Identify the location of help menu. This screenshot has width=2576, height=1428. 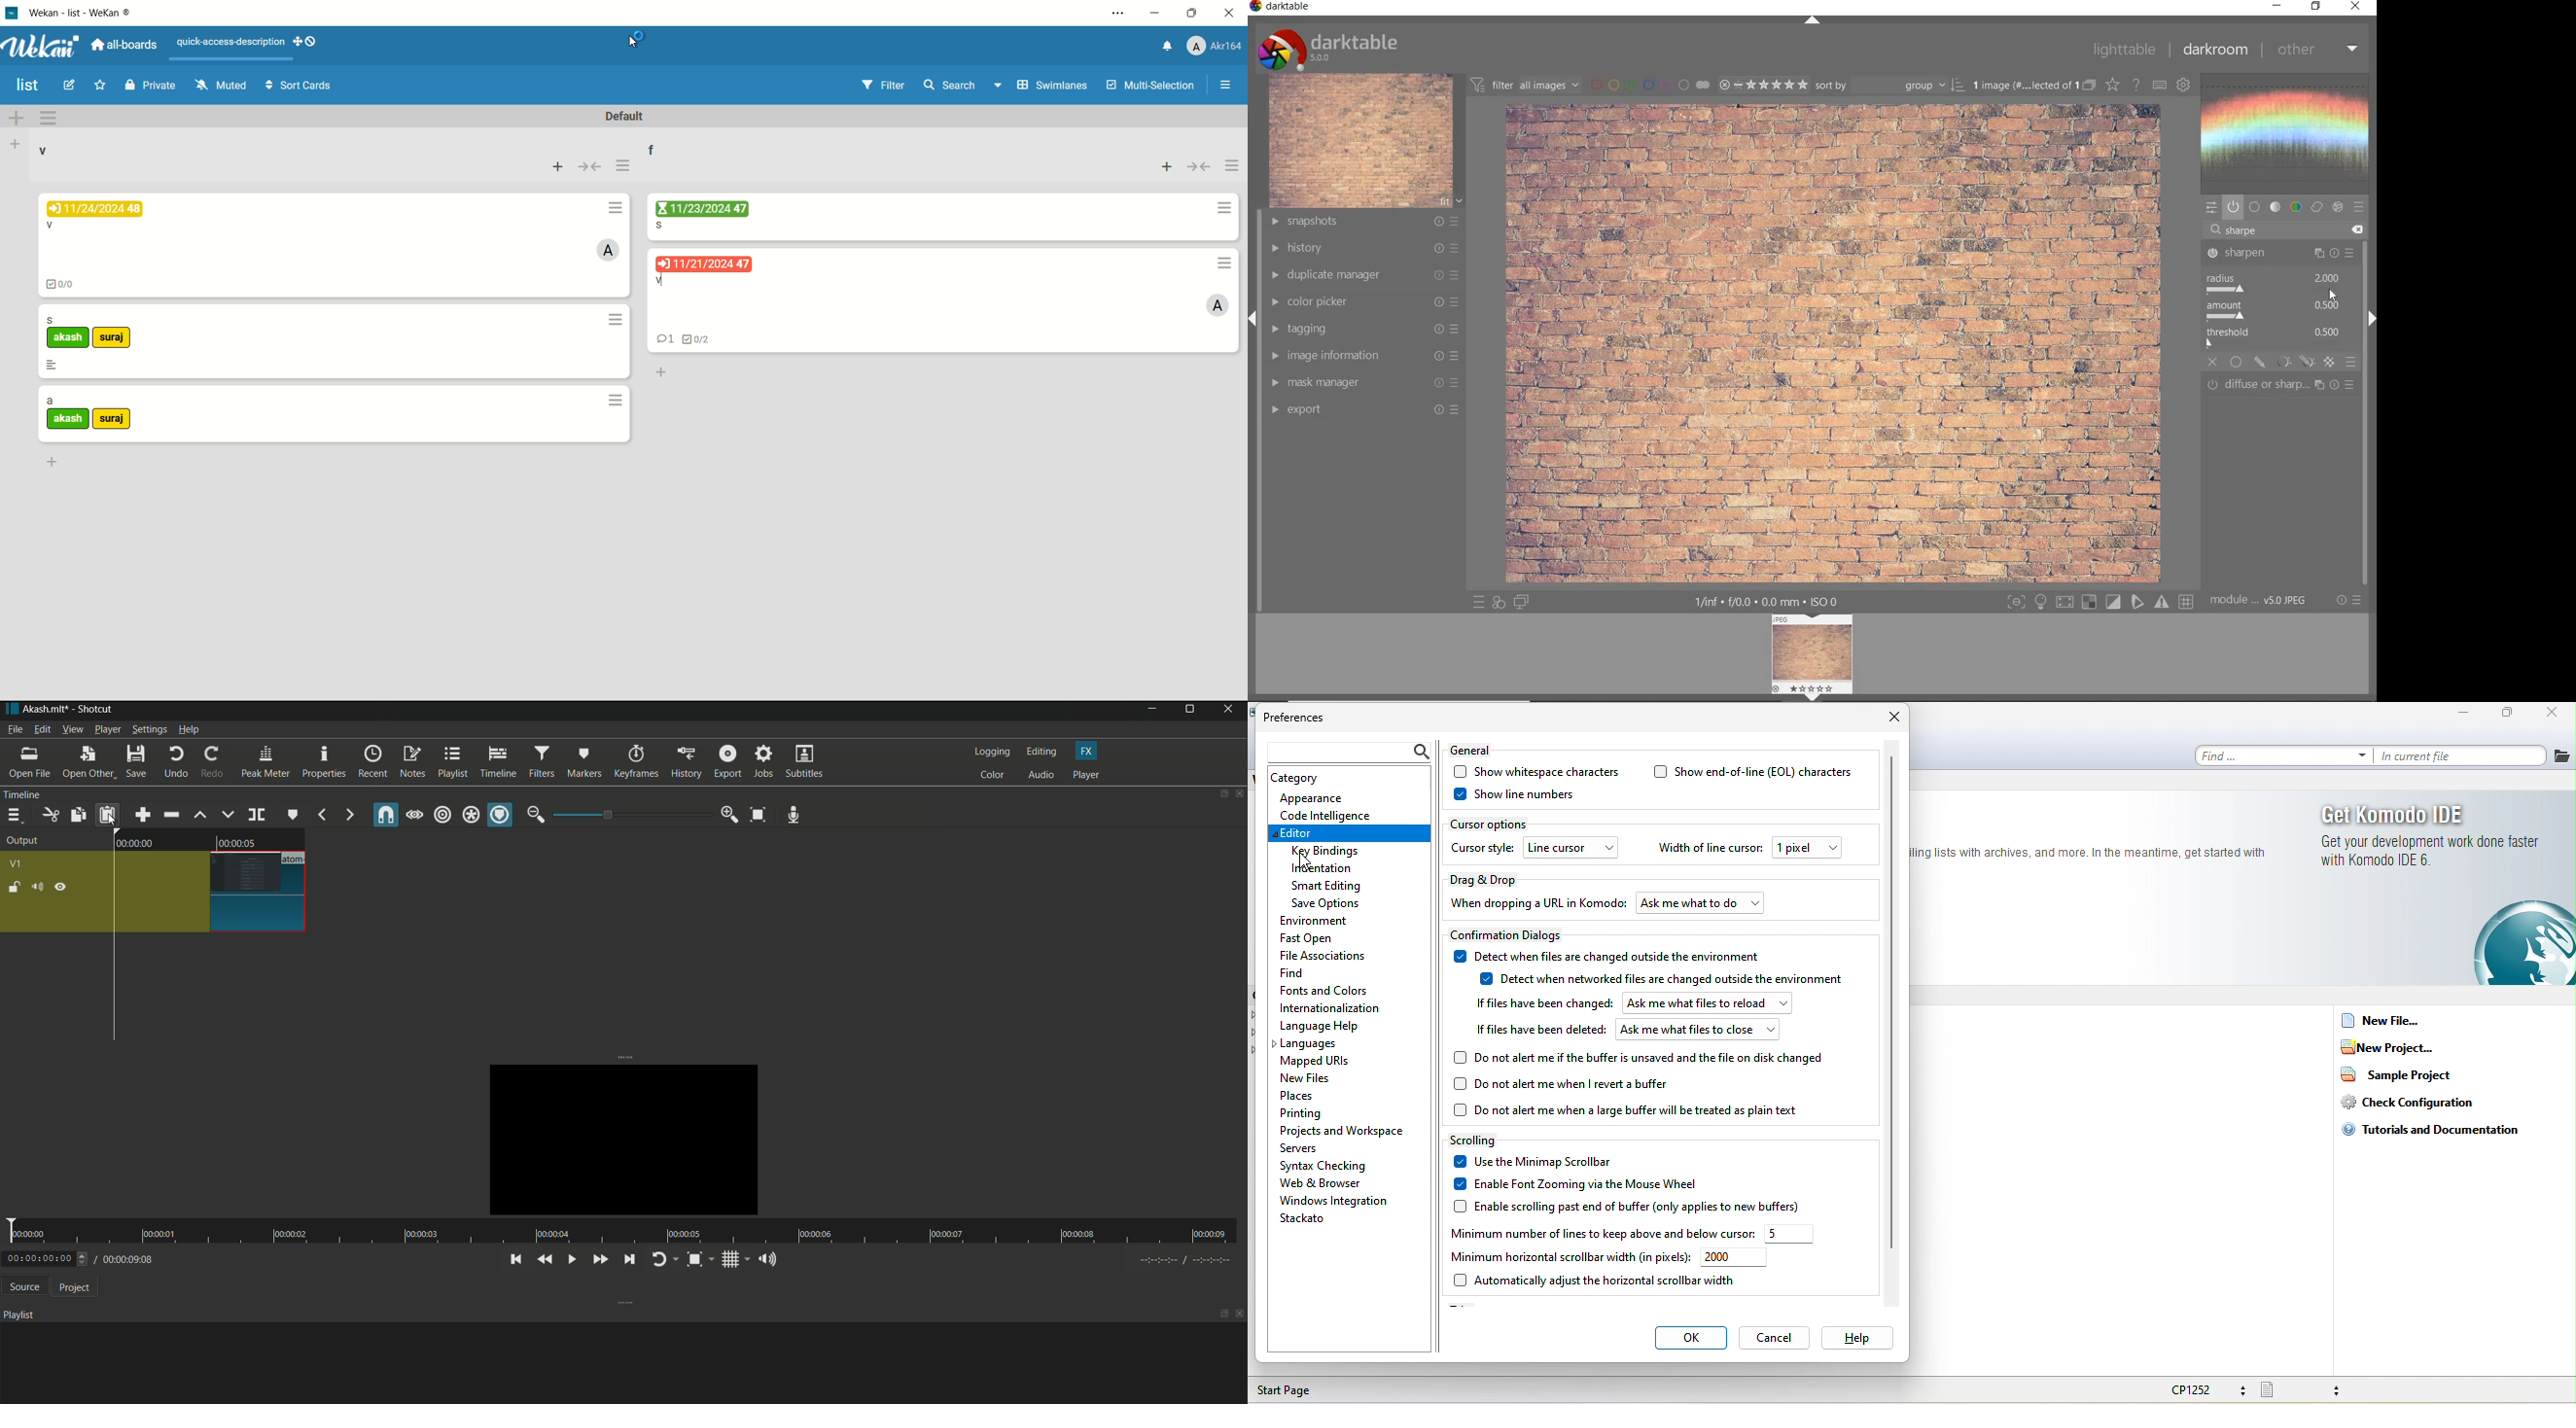
(190, 729).